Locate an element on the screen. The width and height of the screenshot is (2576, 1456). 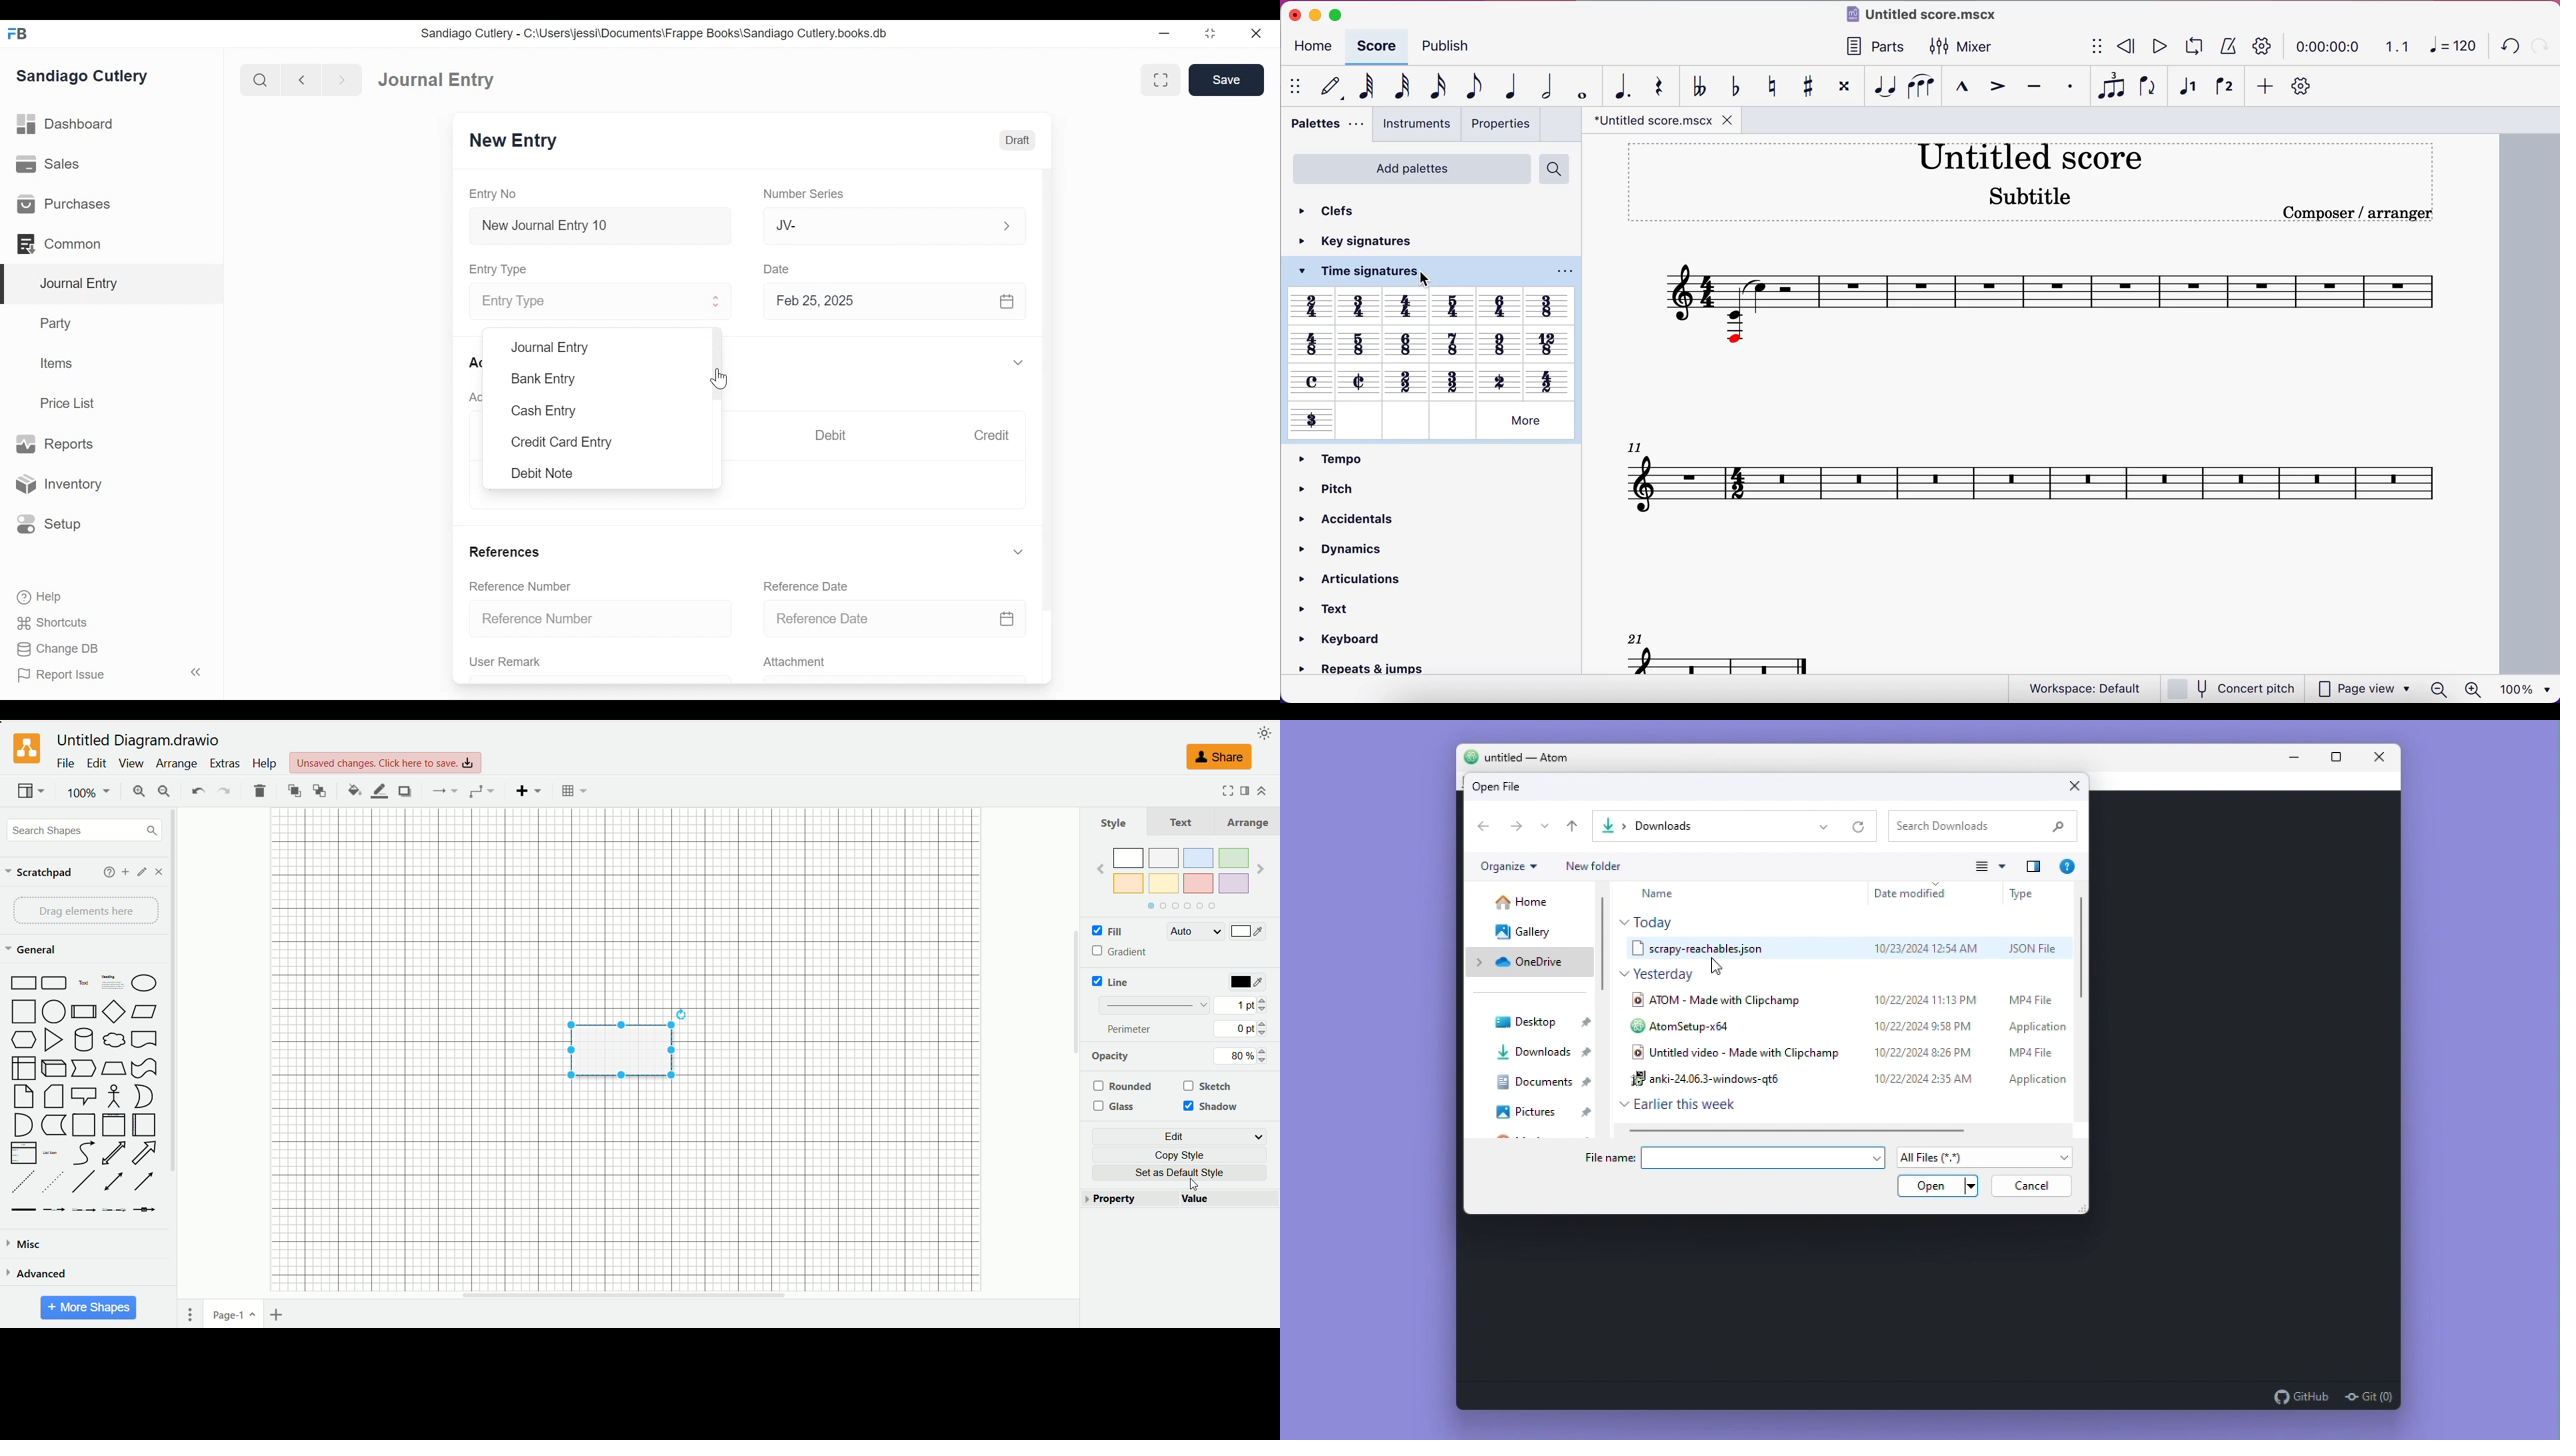
general is located at coordinates (34, 951).